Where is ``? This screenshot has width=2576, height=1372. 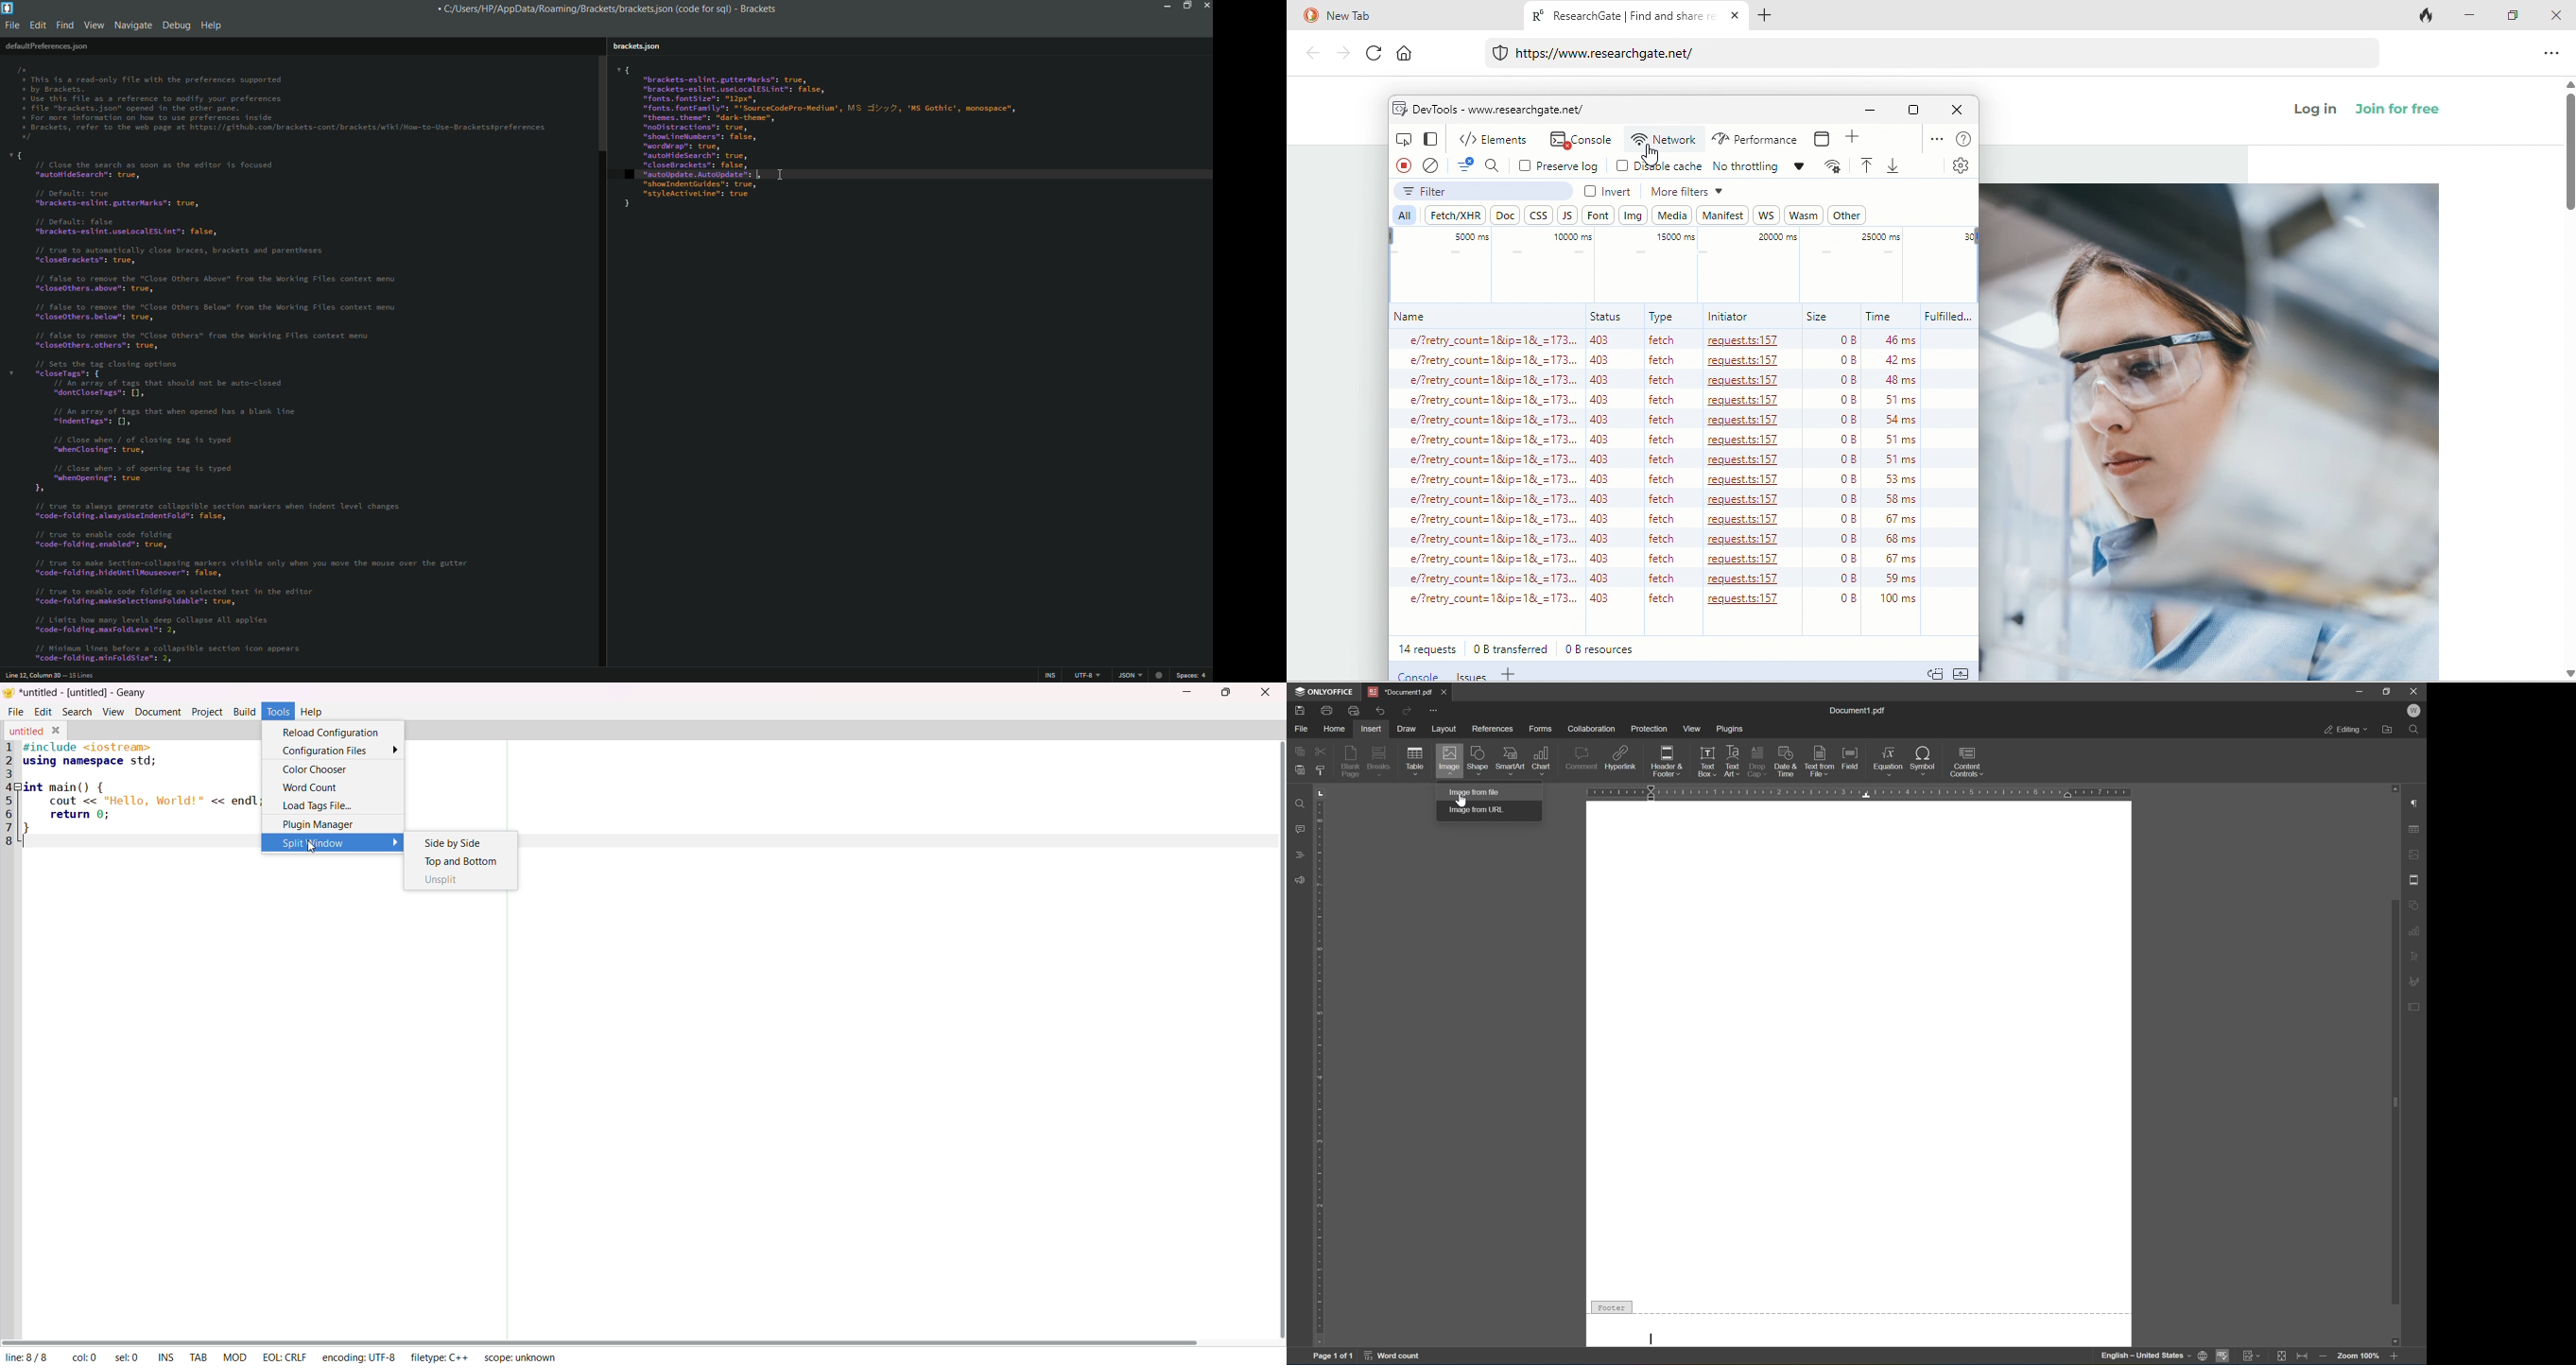  is located at coordinates (2400, 1340).